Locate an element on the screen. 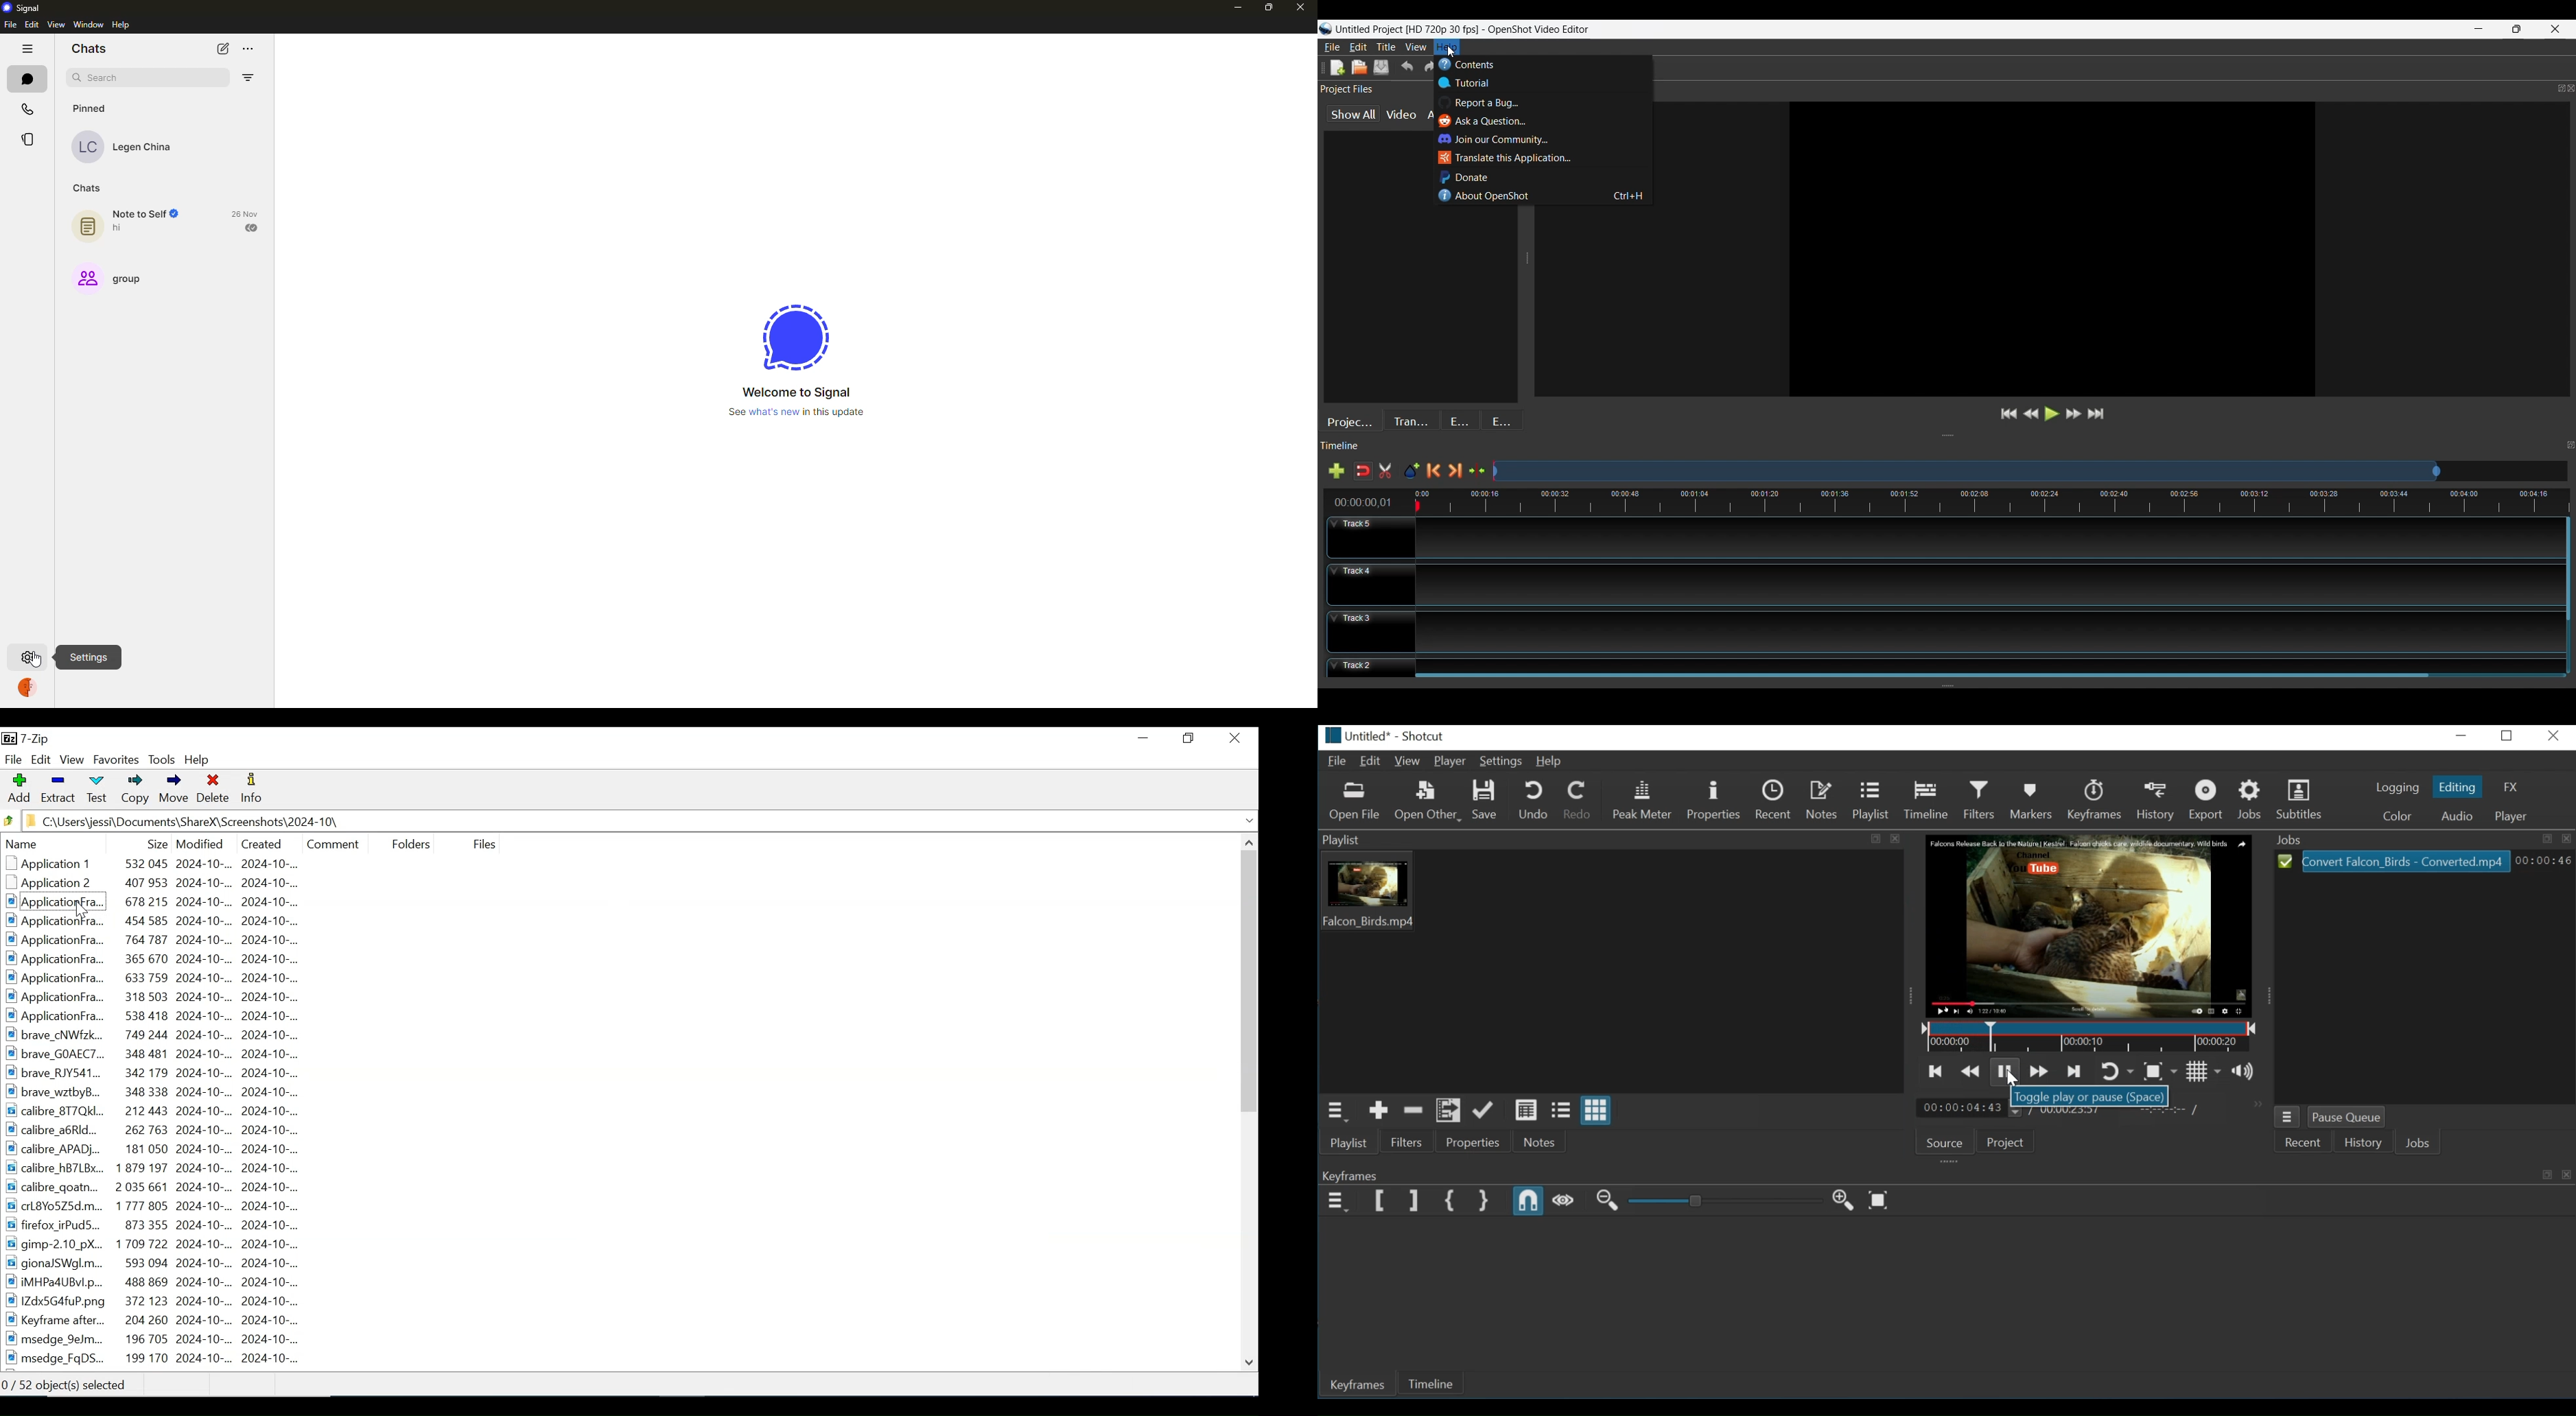 This screenshot has height=1428, width=2576. Project is located at coordinates (2005, 1142).